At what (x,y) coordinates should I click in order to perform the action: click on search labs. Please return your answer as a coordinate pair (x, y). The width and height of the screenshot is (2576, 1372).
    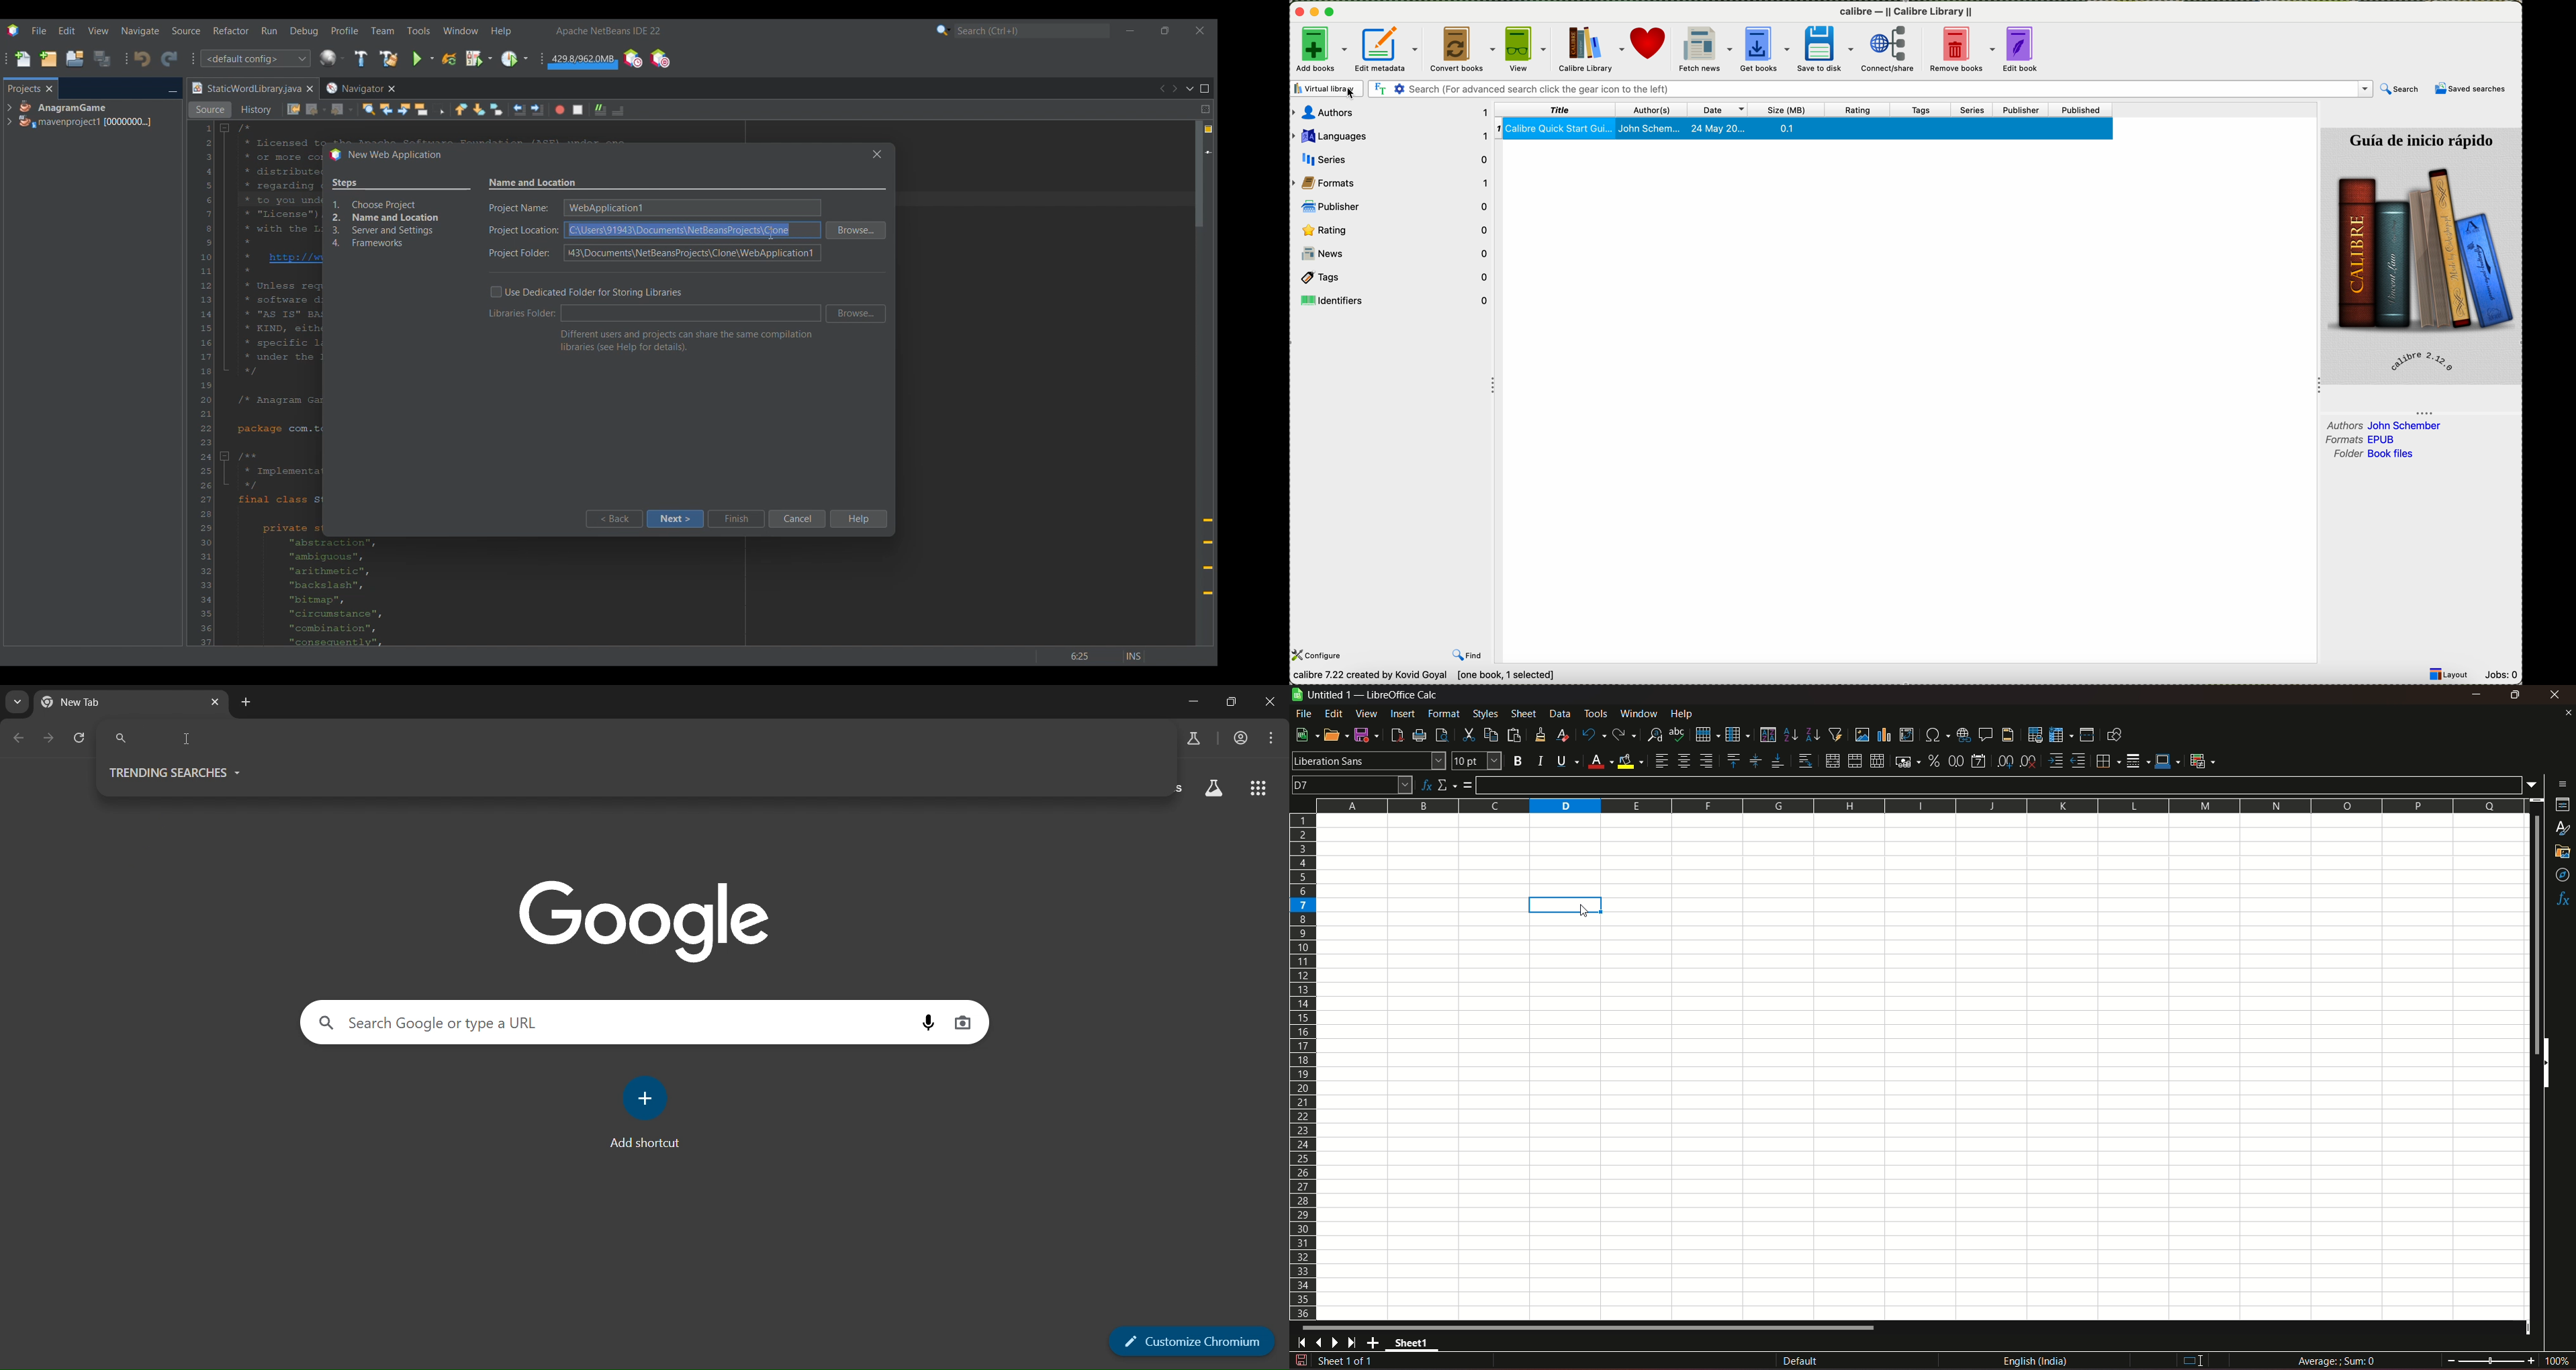
    Looking at the image, I should click on (1214, 790).